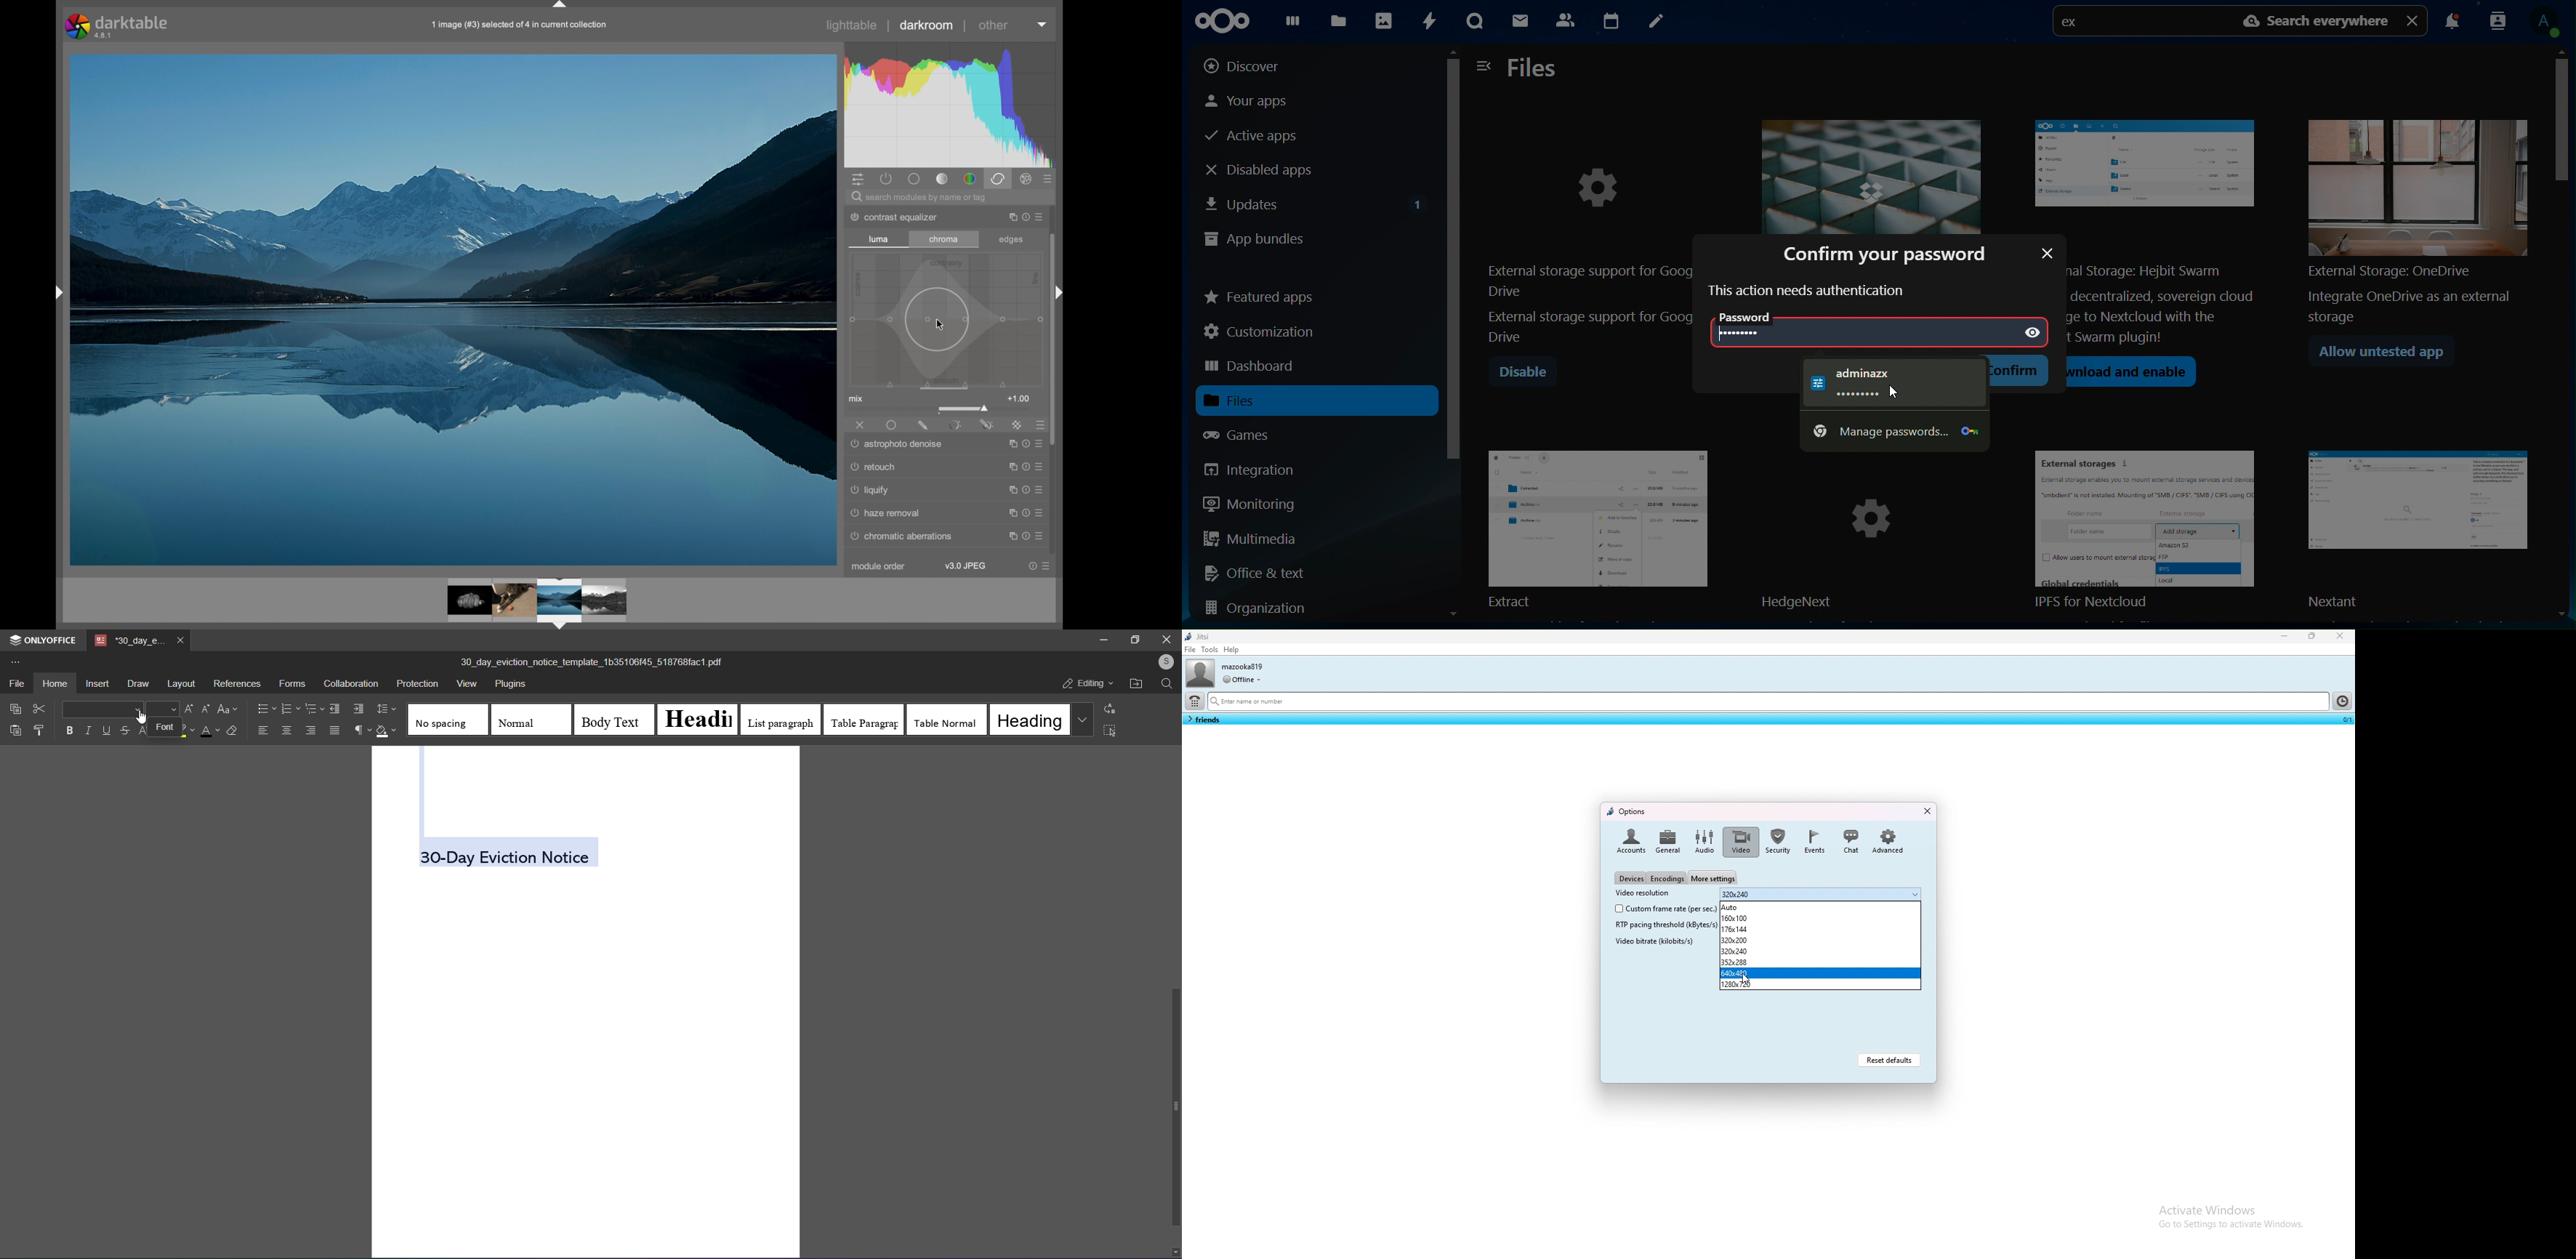  What do you see at coordinates (1228, 21) in the screenshot?
I see `icon` at bounding box center [1228, 21].